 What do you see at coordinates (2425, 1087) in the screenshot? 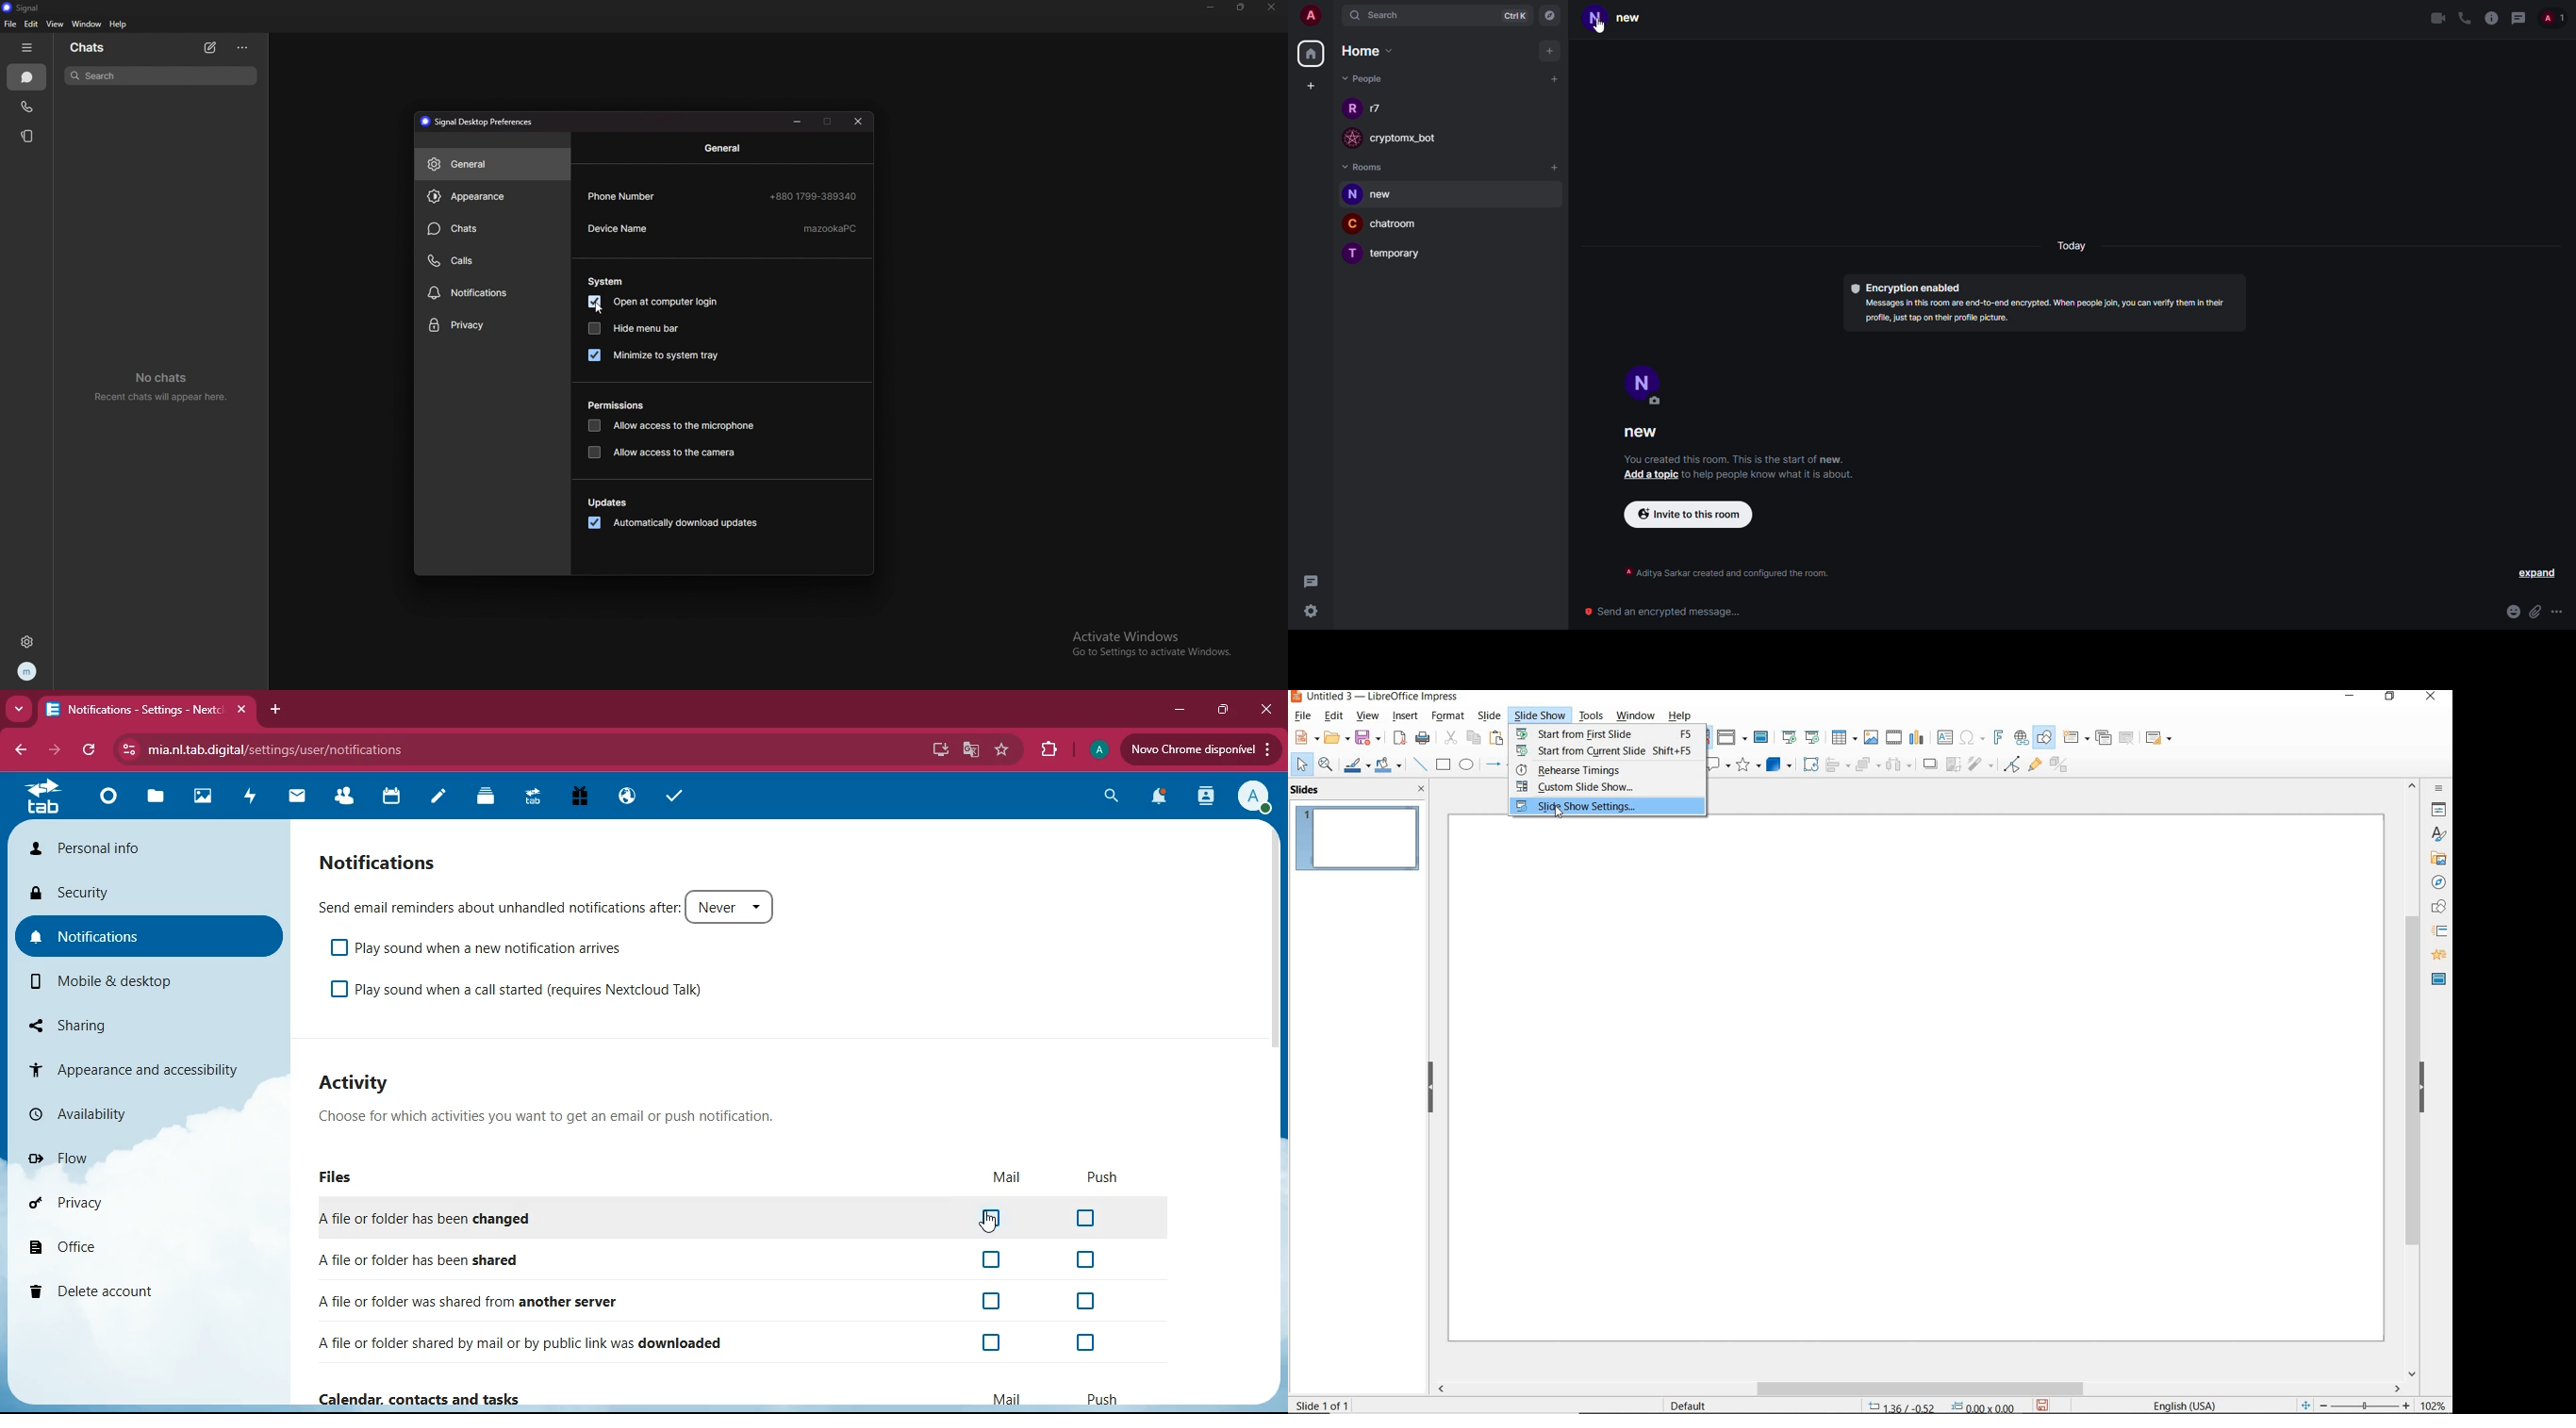
I see `HIDE` at bounding box center [2425, 1087].